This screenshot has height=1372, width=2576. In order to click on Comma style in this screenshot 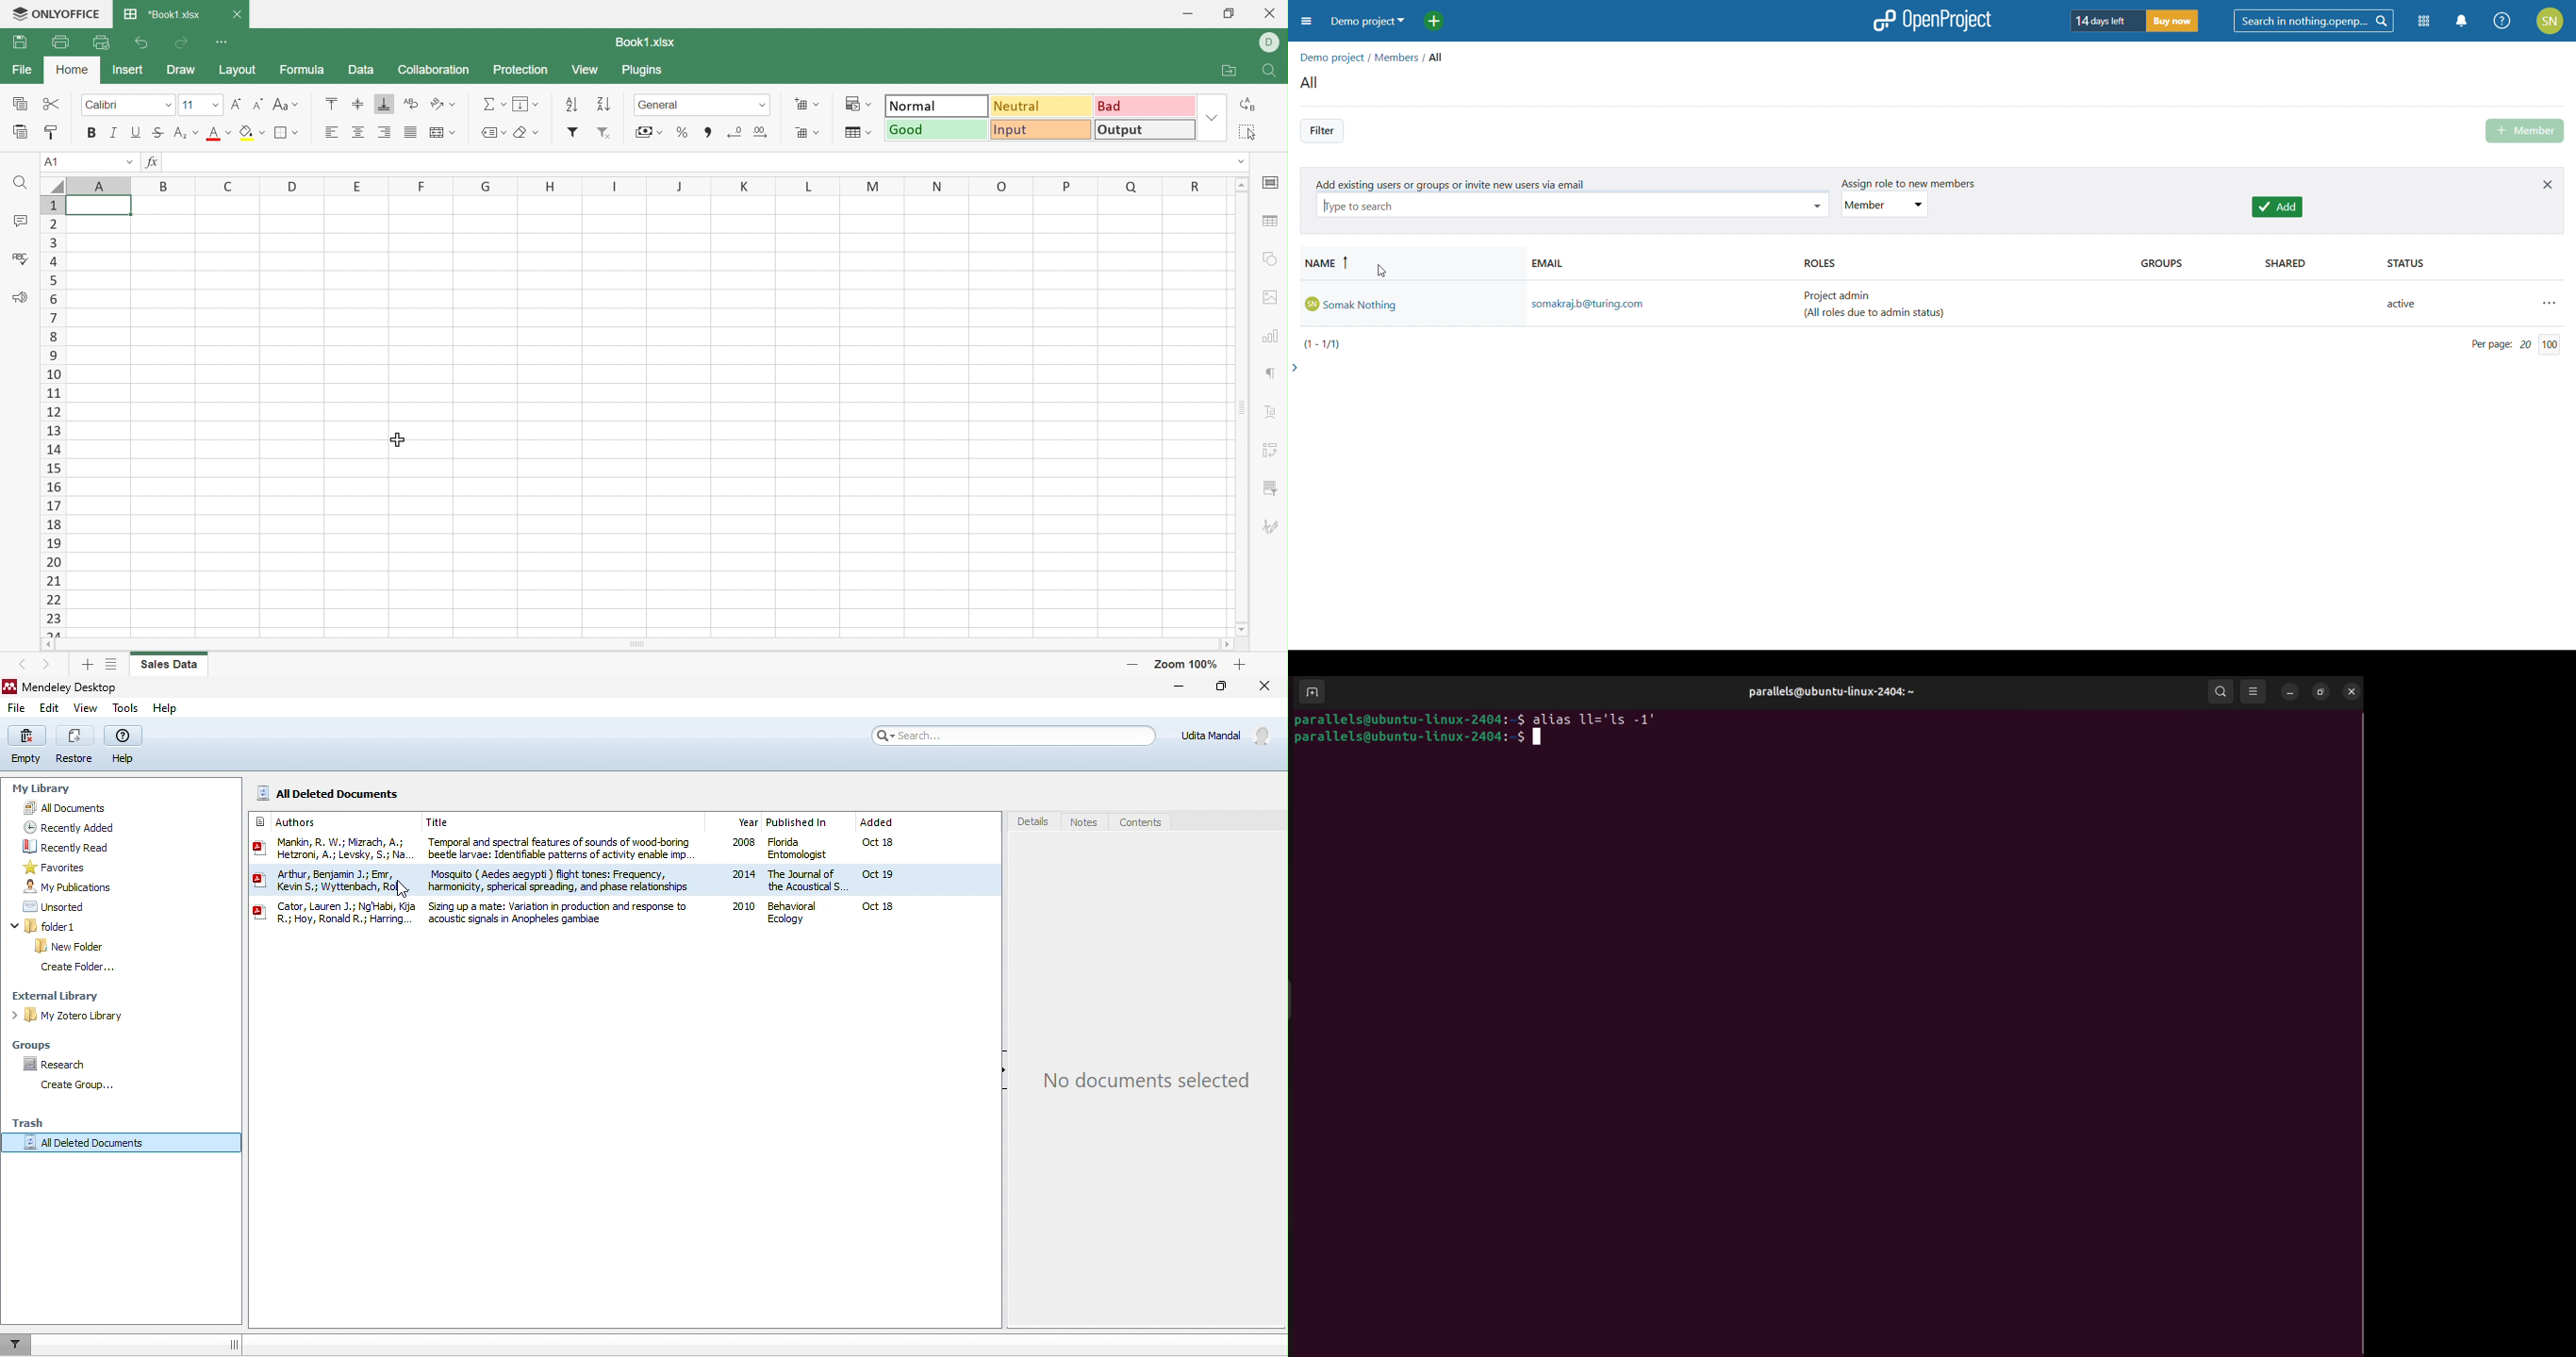, I will do `click(707, 132)`.